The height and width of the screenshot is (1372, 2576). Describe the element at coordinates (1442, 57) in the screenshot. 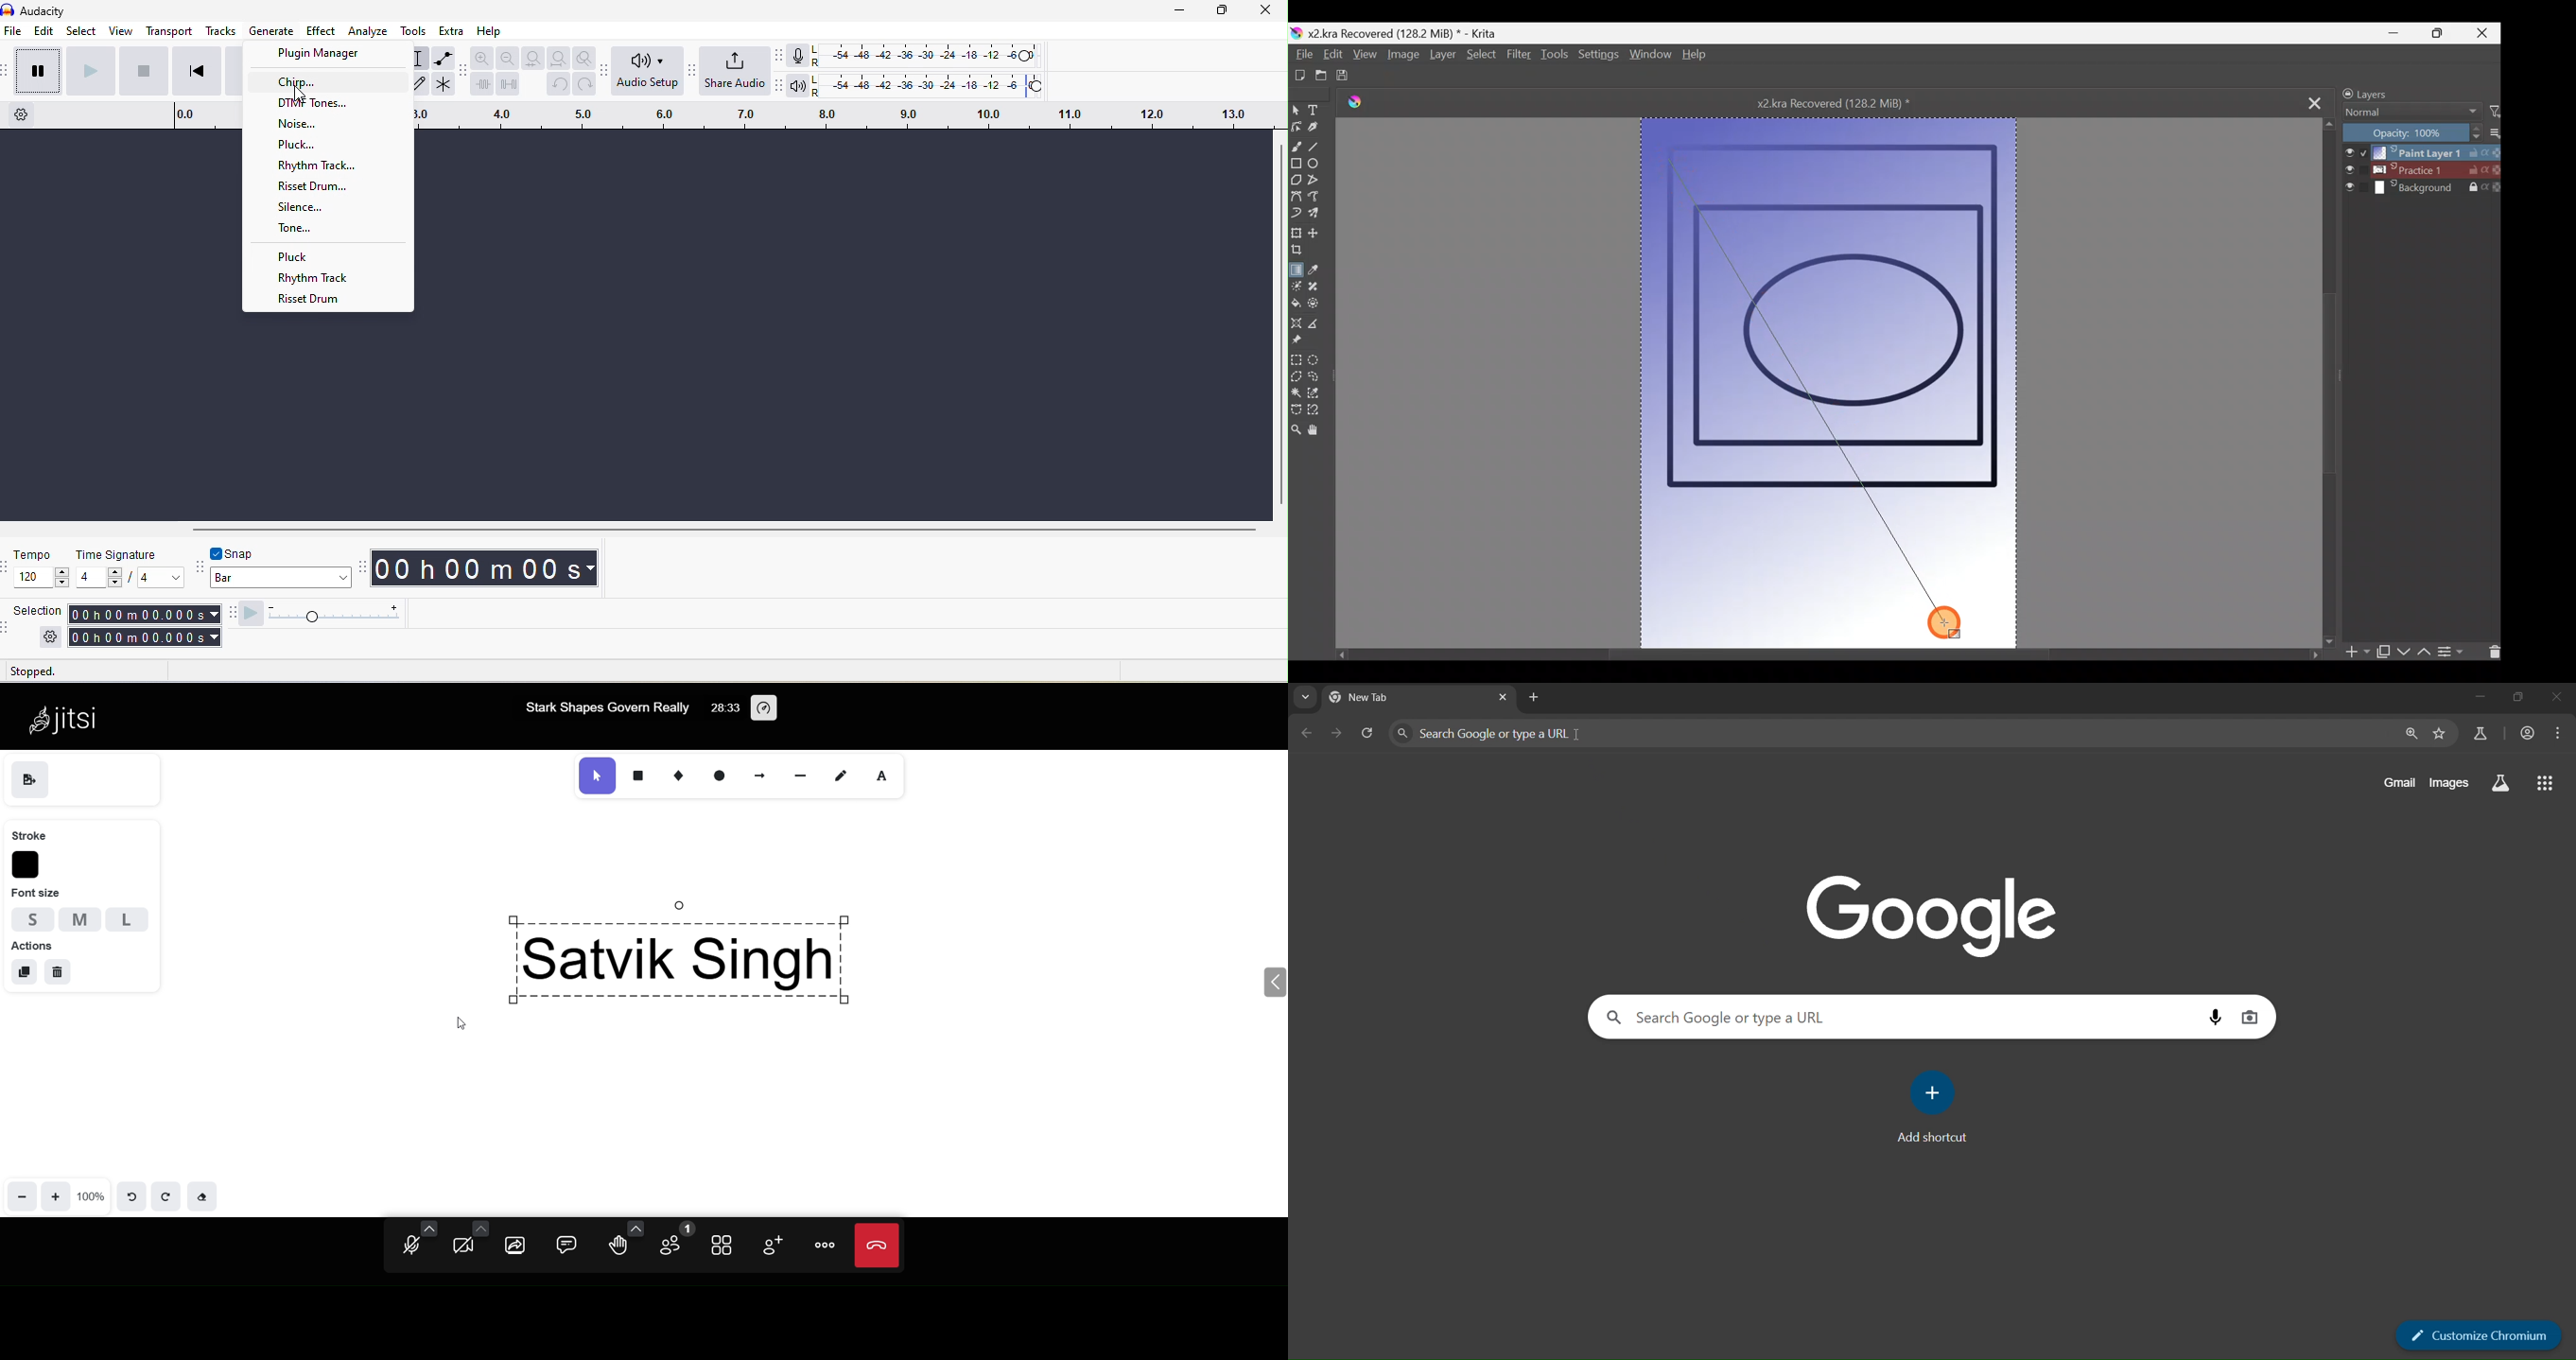

I see `Layer` at that location.